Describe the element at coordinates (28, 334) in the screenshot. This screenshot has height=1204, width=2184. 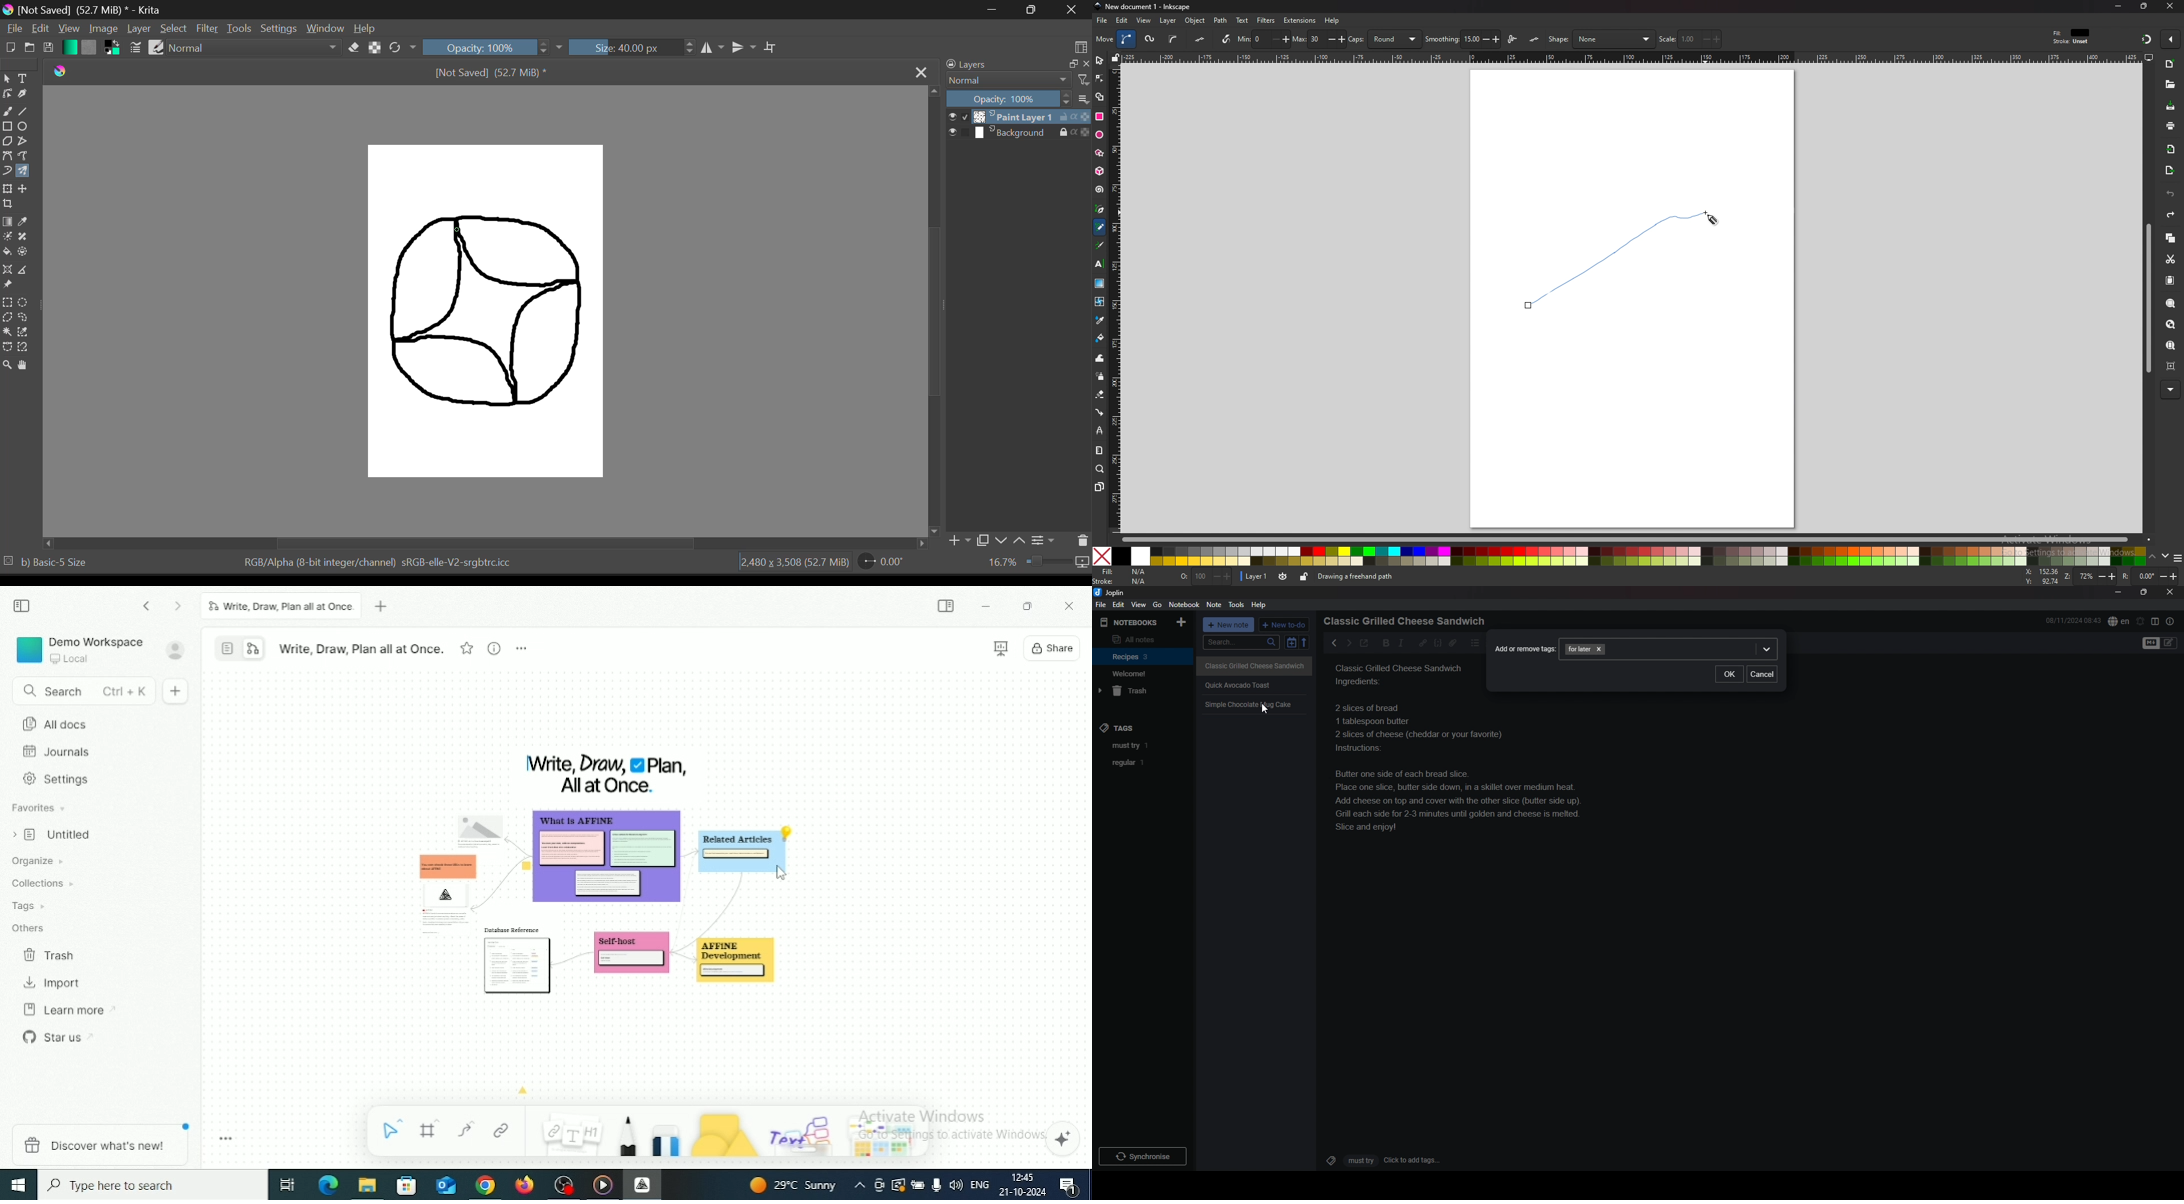
I see `Similar Color Selection` at that location.